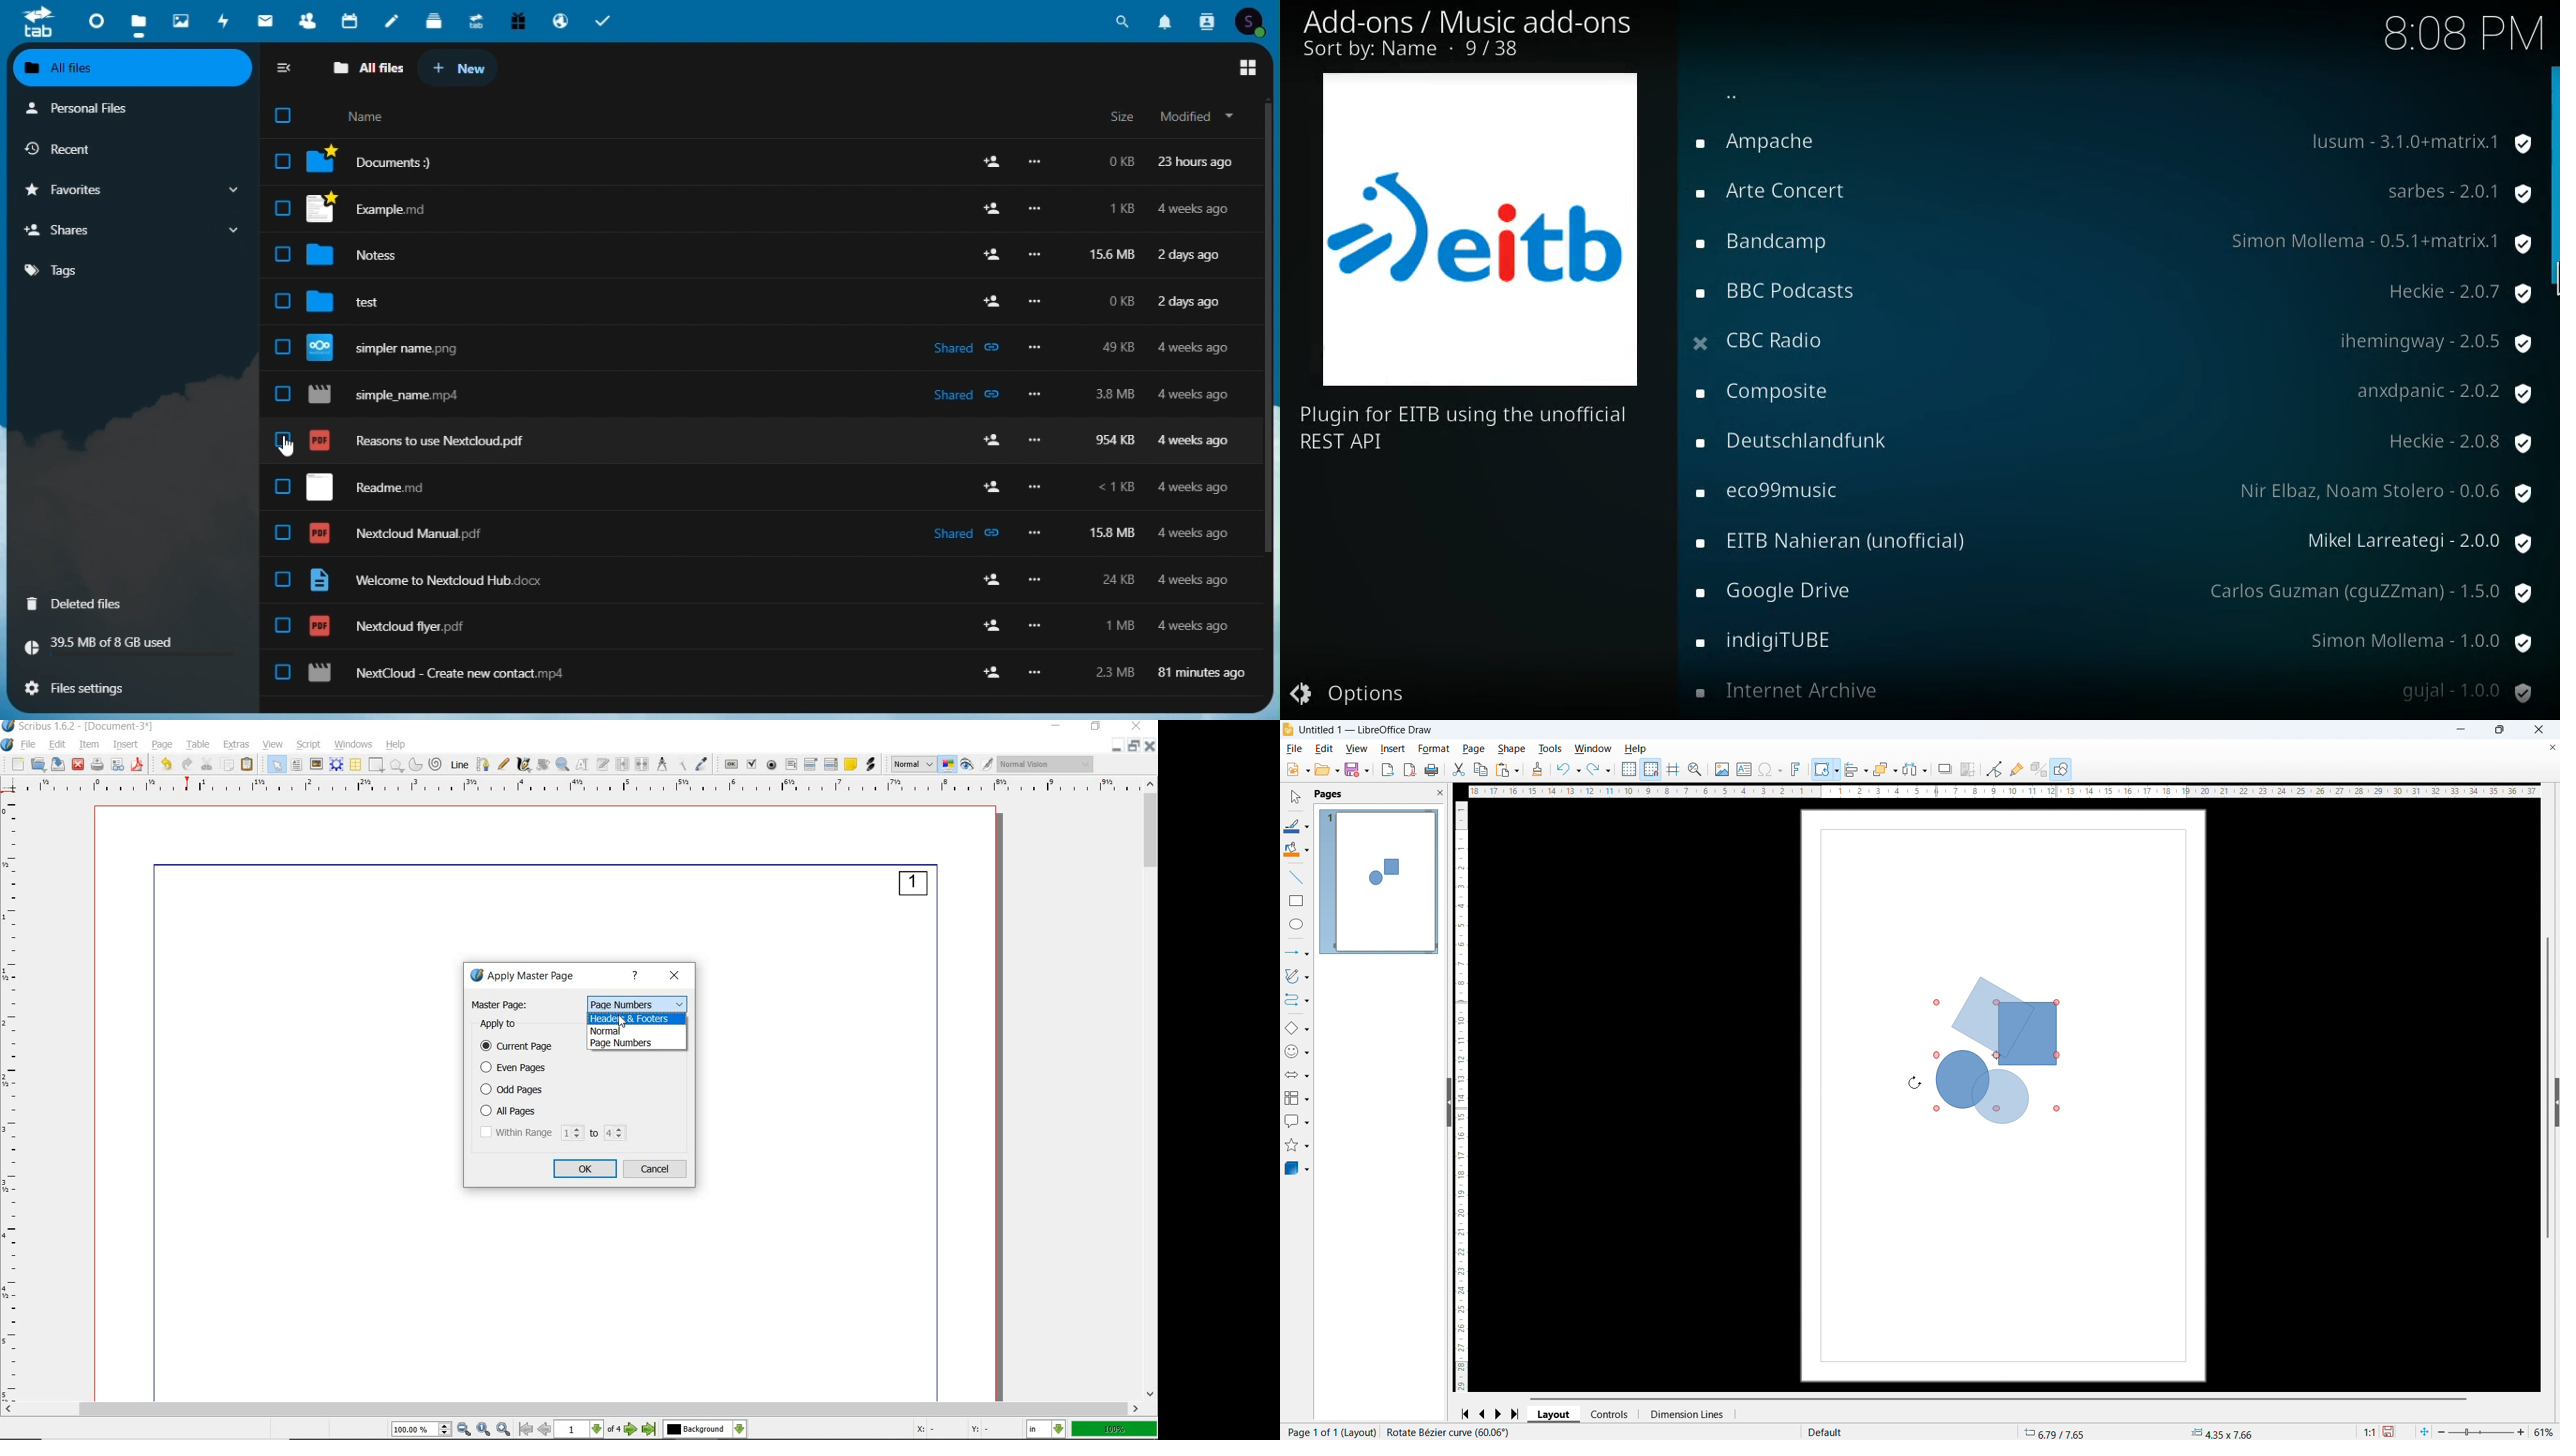 This screenshot has width=2576, height=1456. Describe the element at coordinates (637, 977) in the screenshot. I see `help` at that location.